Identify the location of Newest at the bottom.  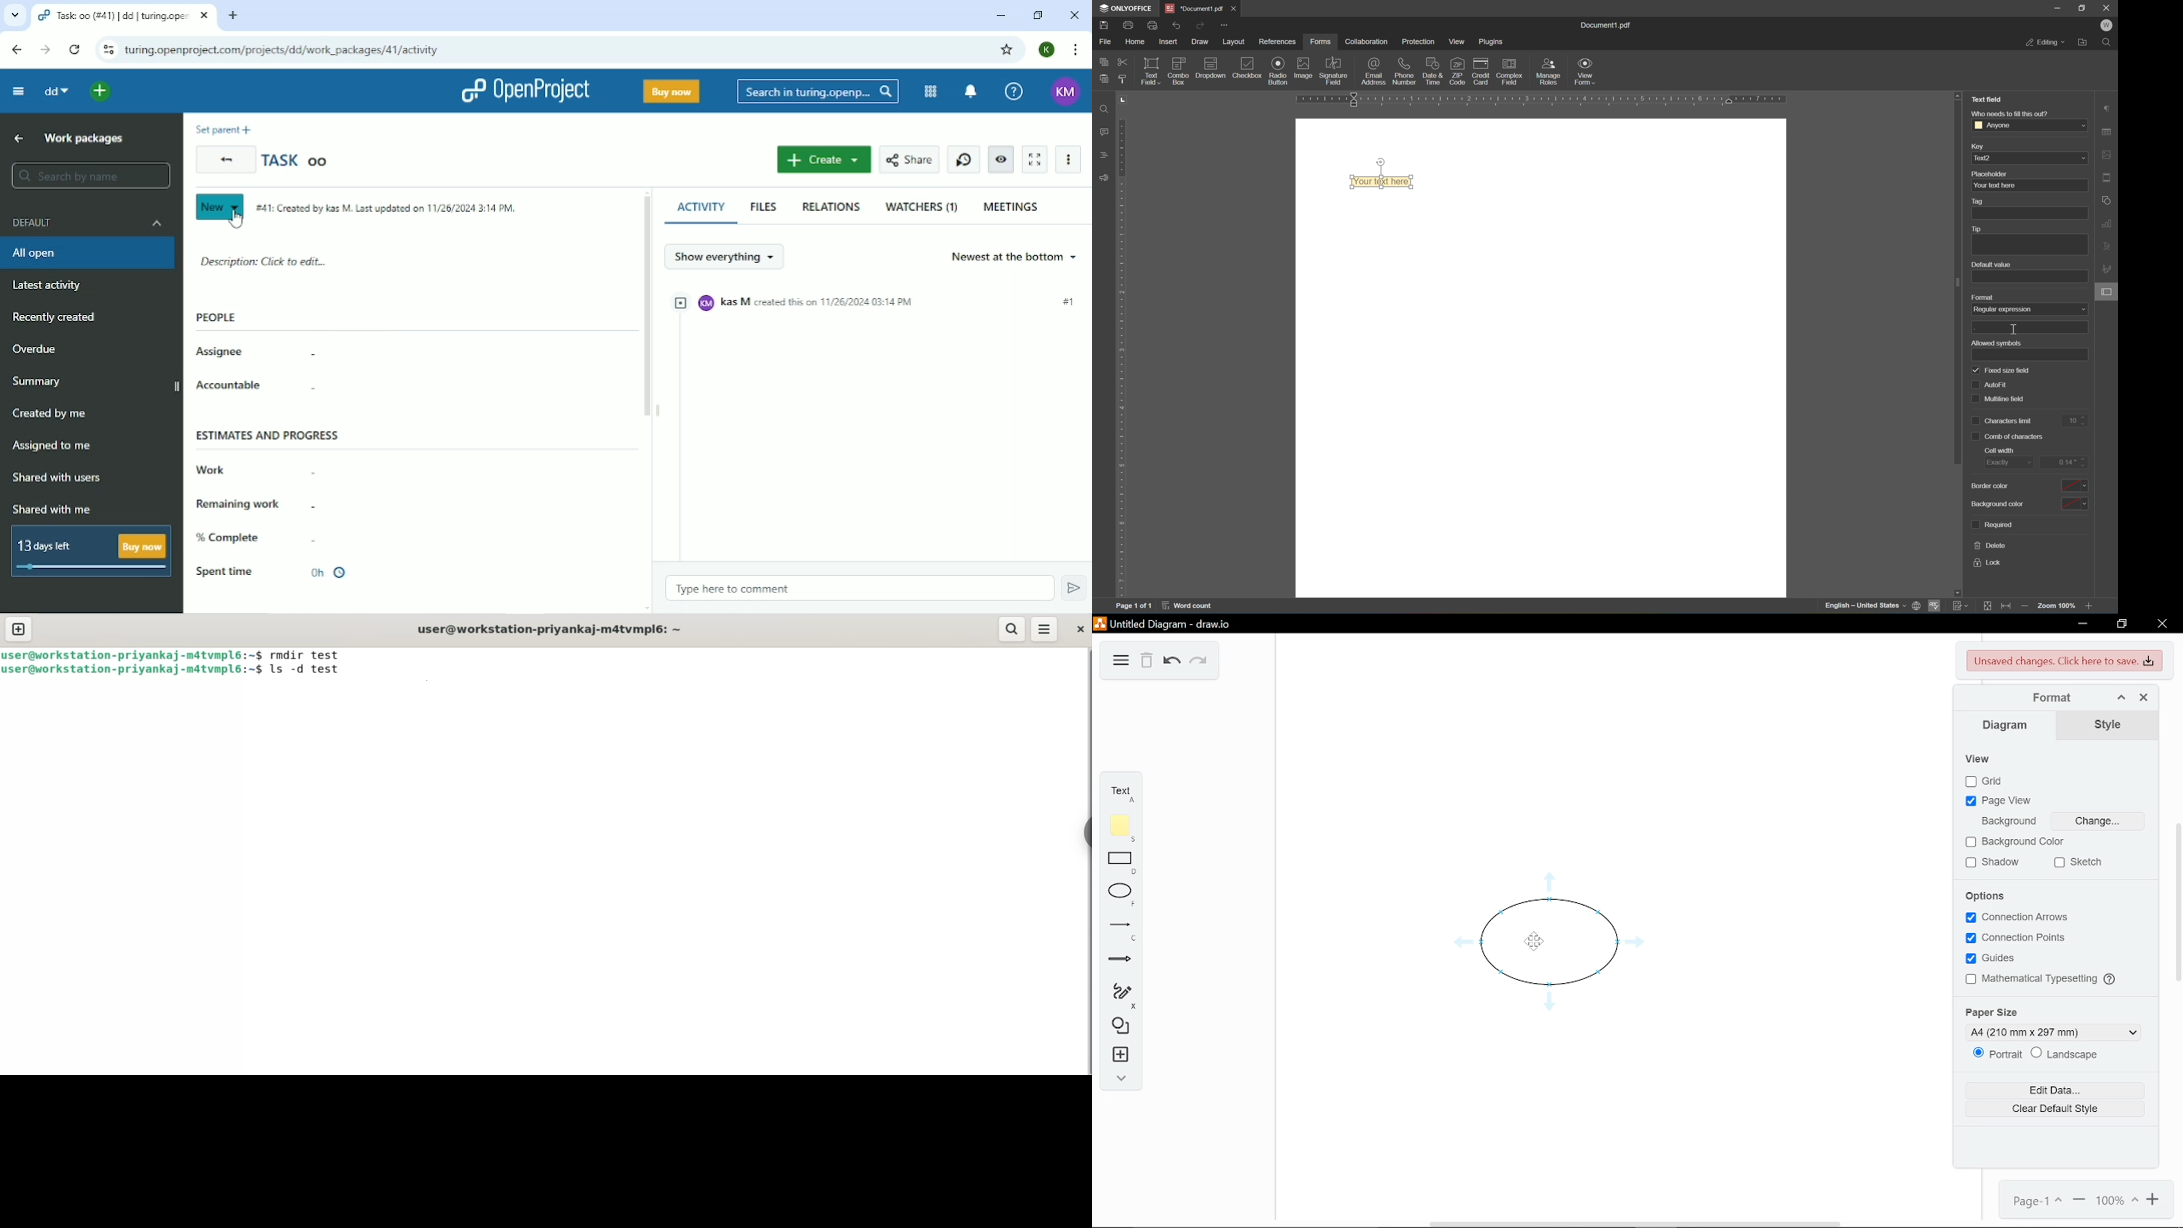
(1016, 256).